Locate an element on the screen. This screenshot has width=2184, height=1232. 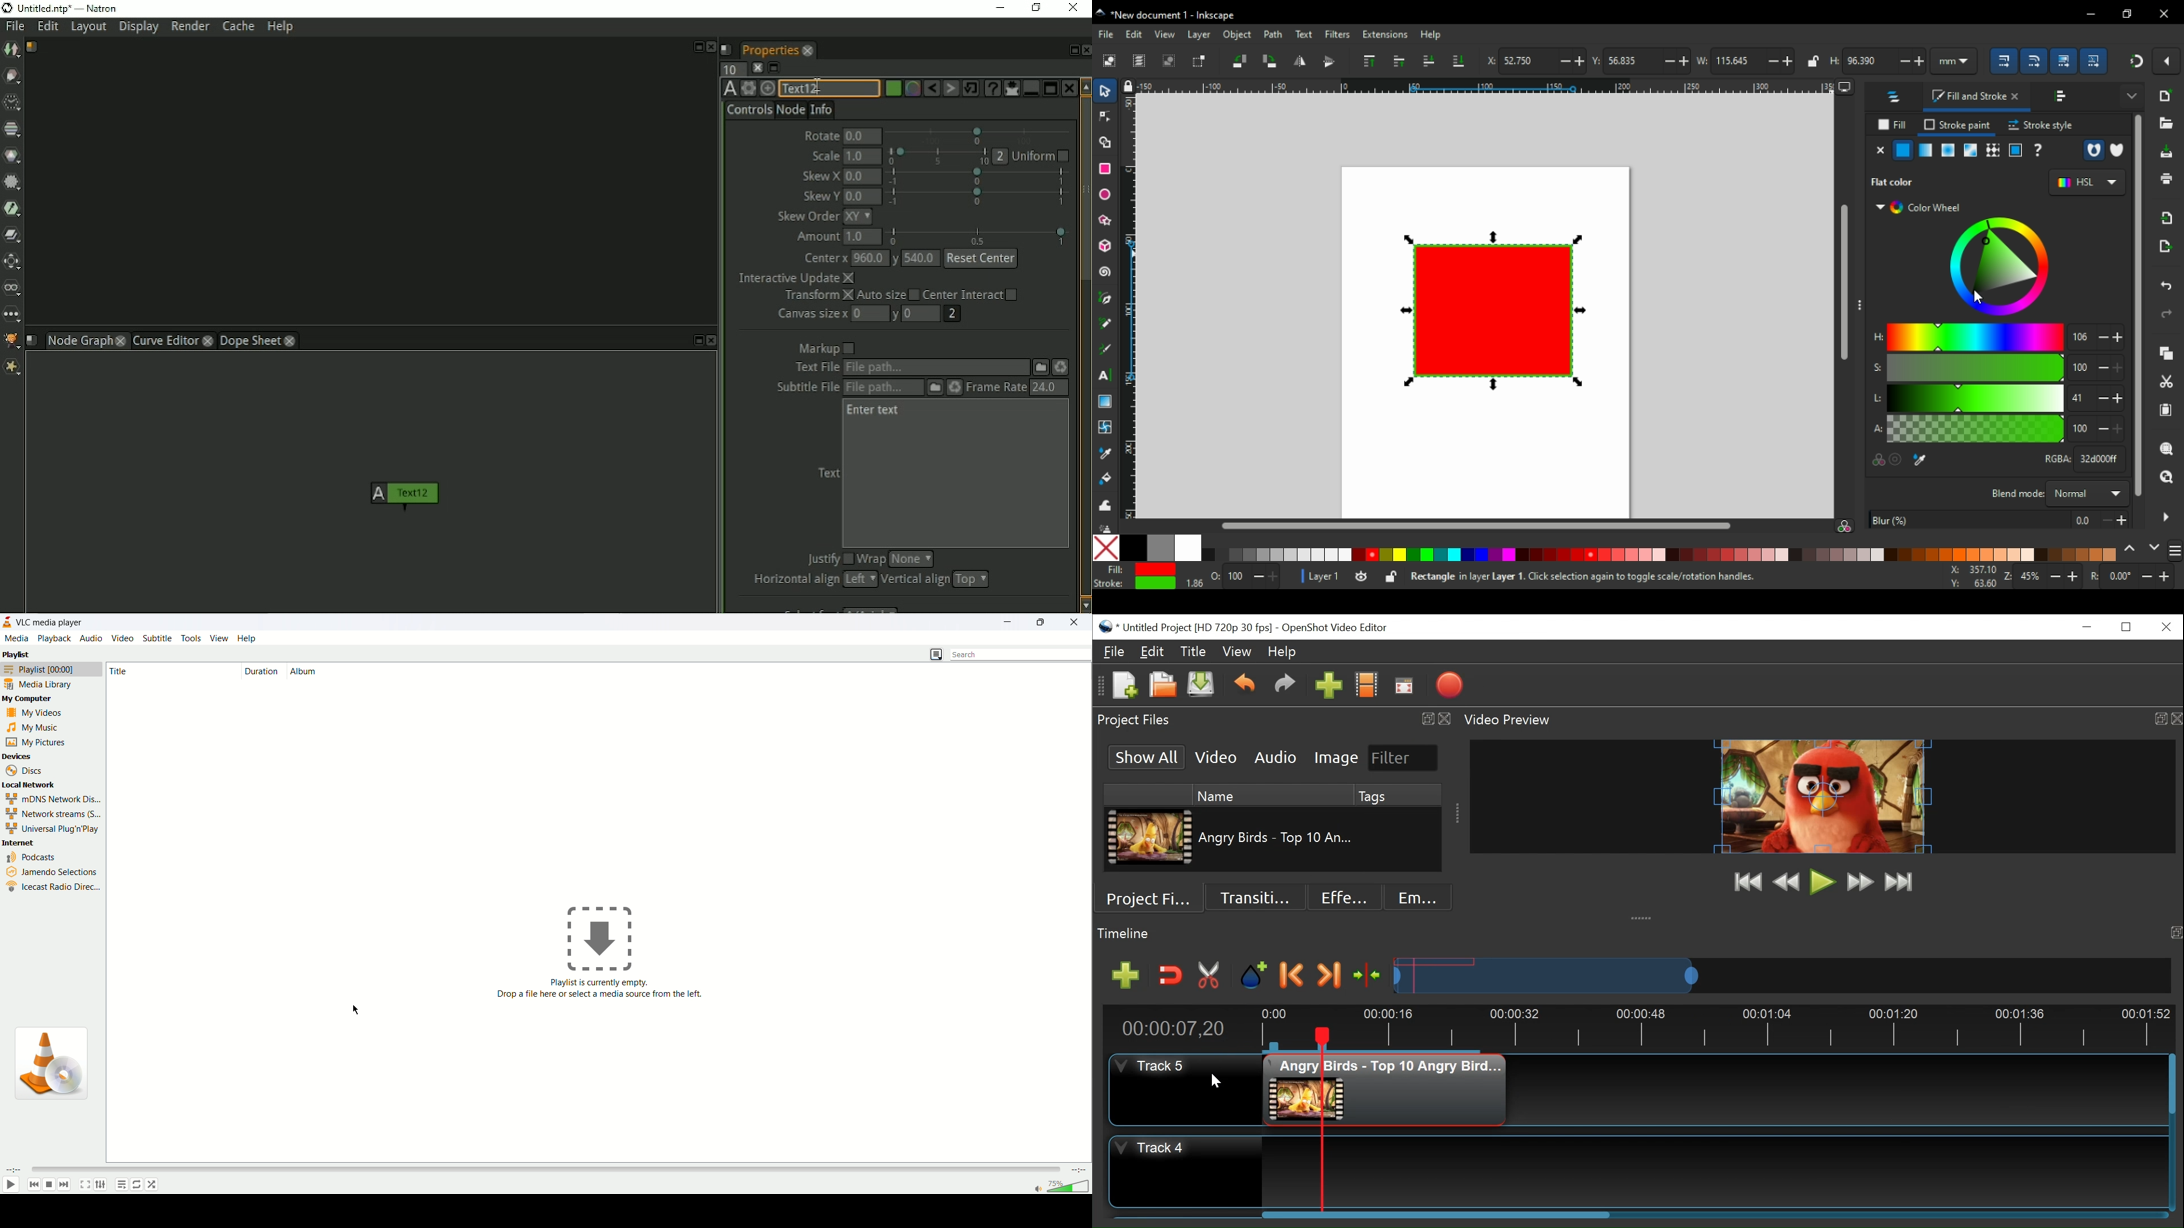
height of selection is located at coordinates (1834, 60).